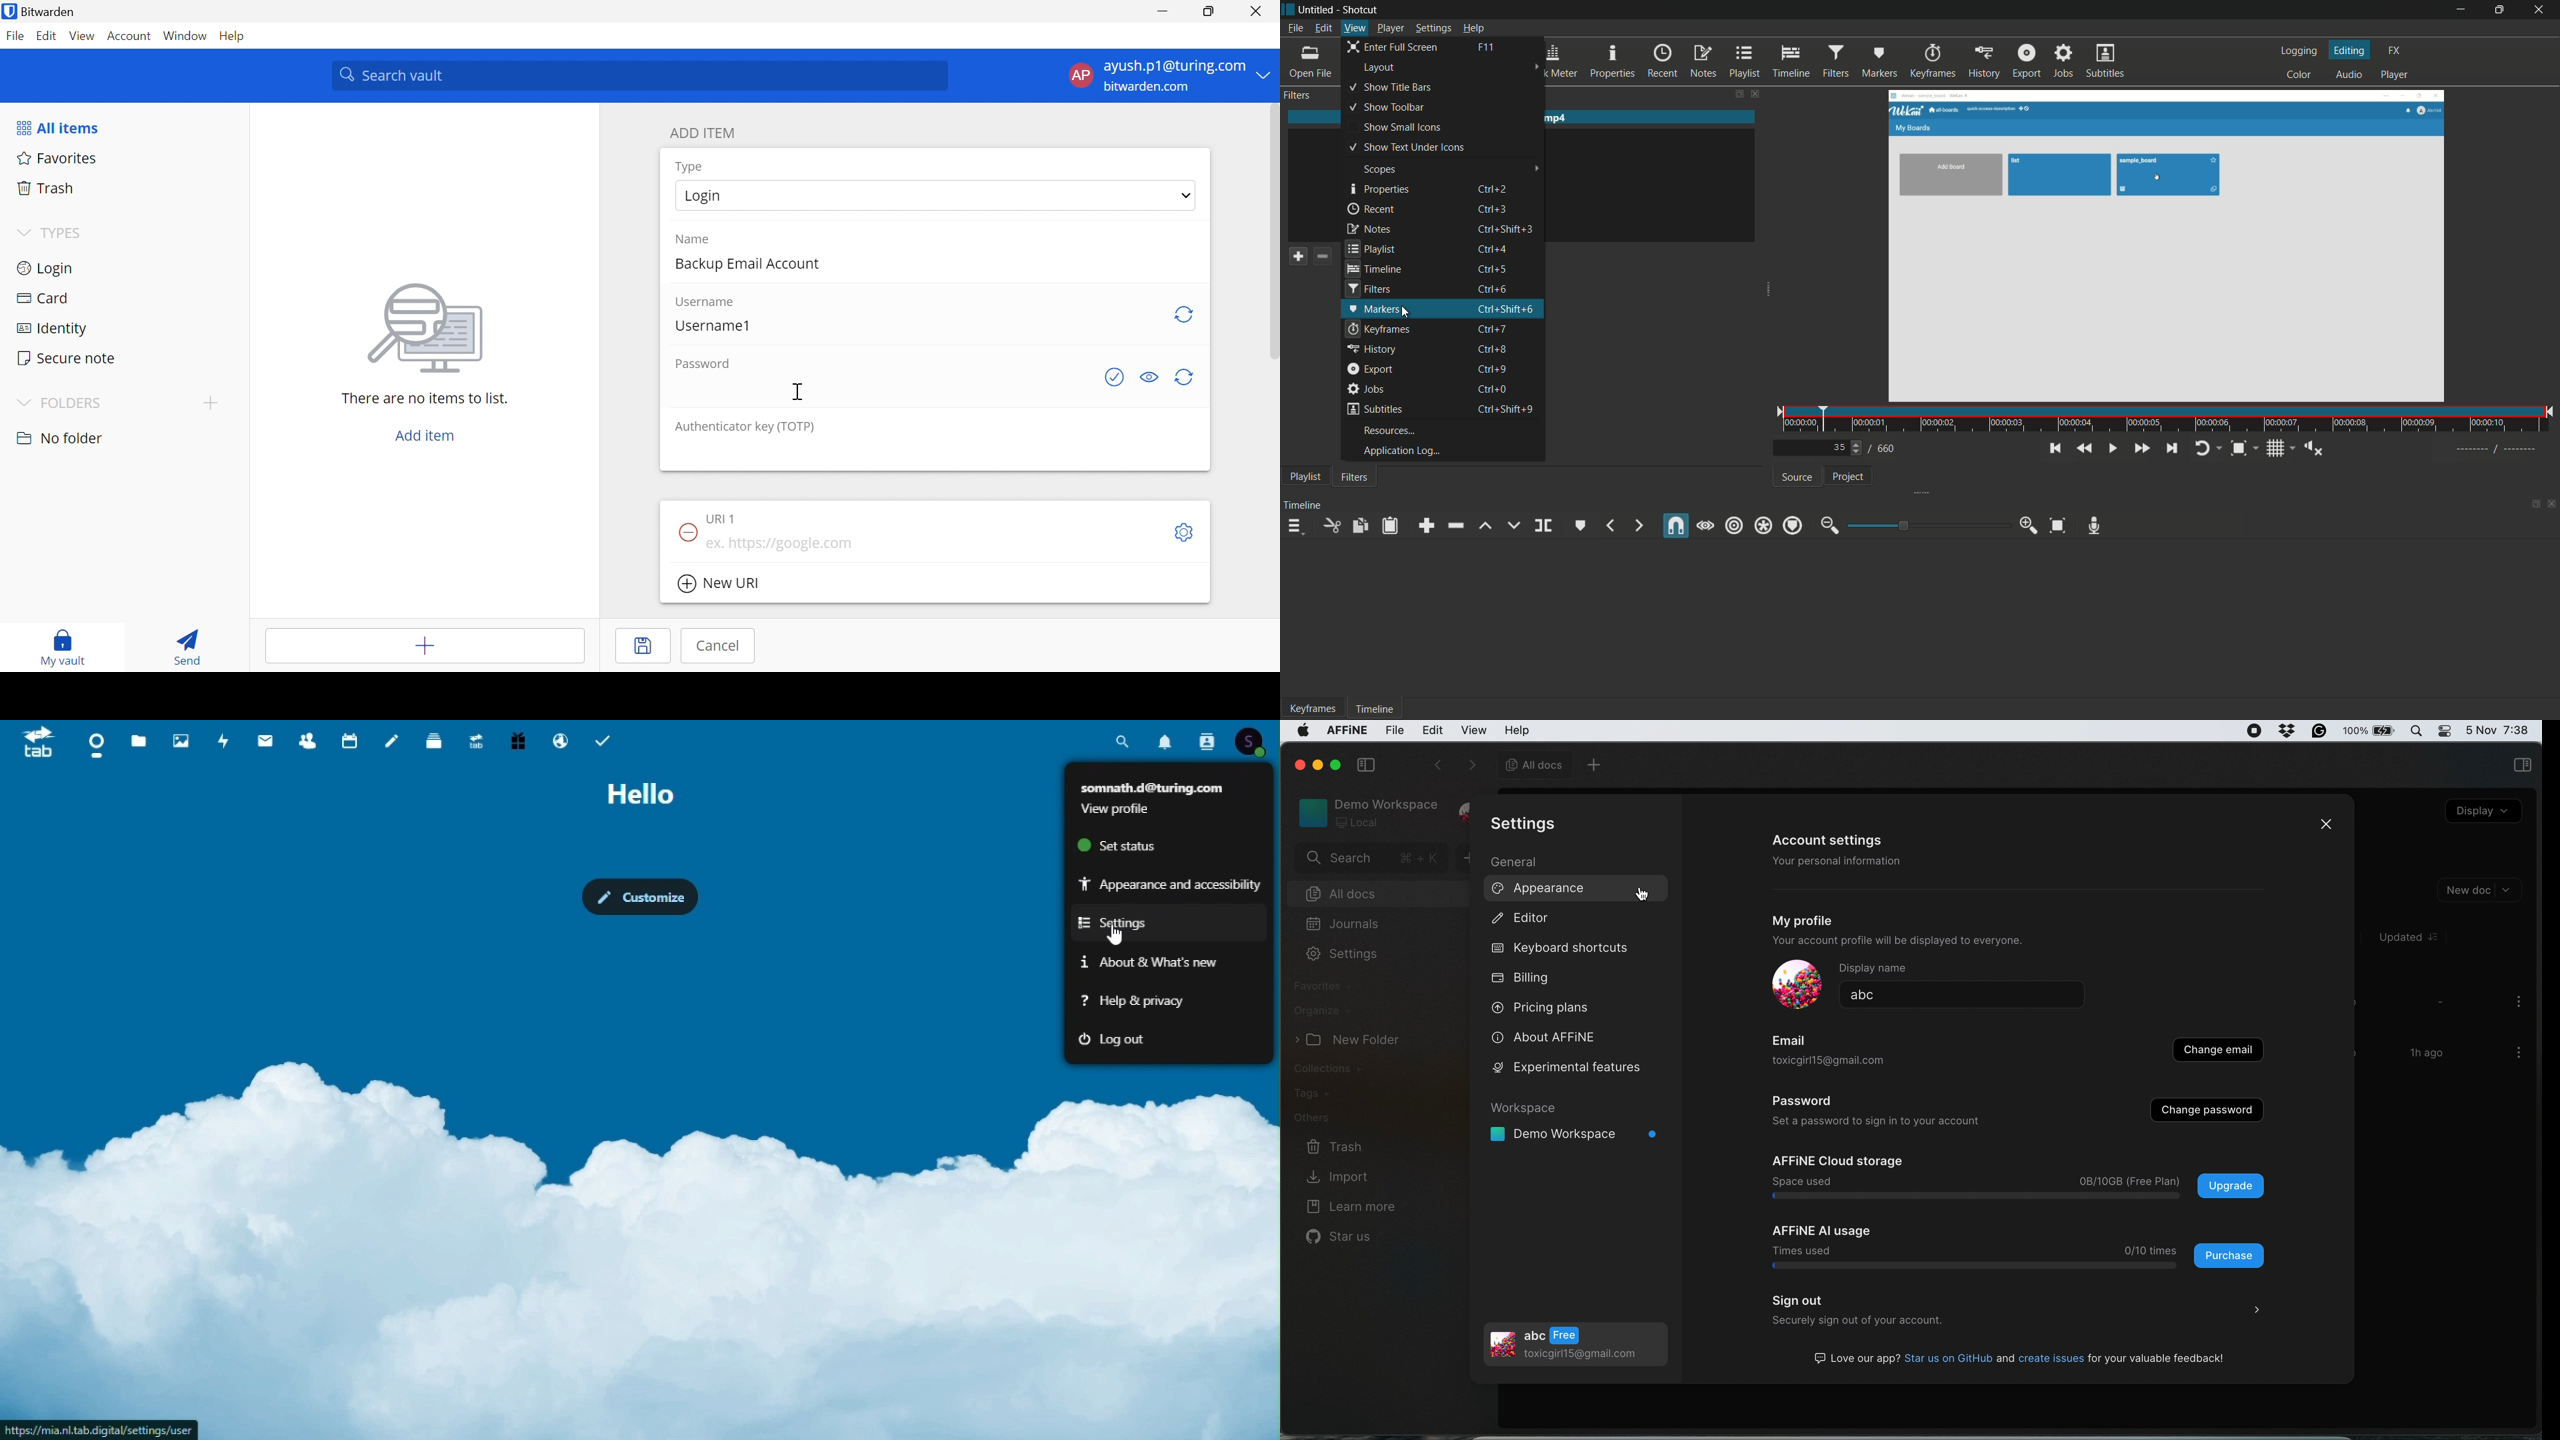  I want to click on keyboard shortcut, so click(1491, 388).